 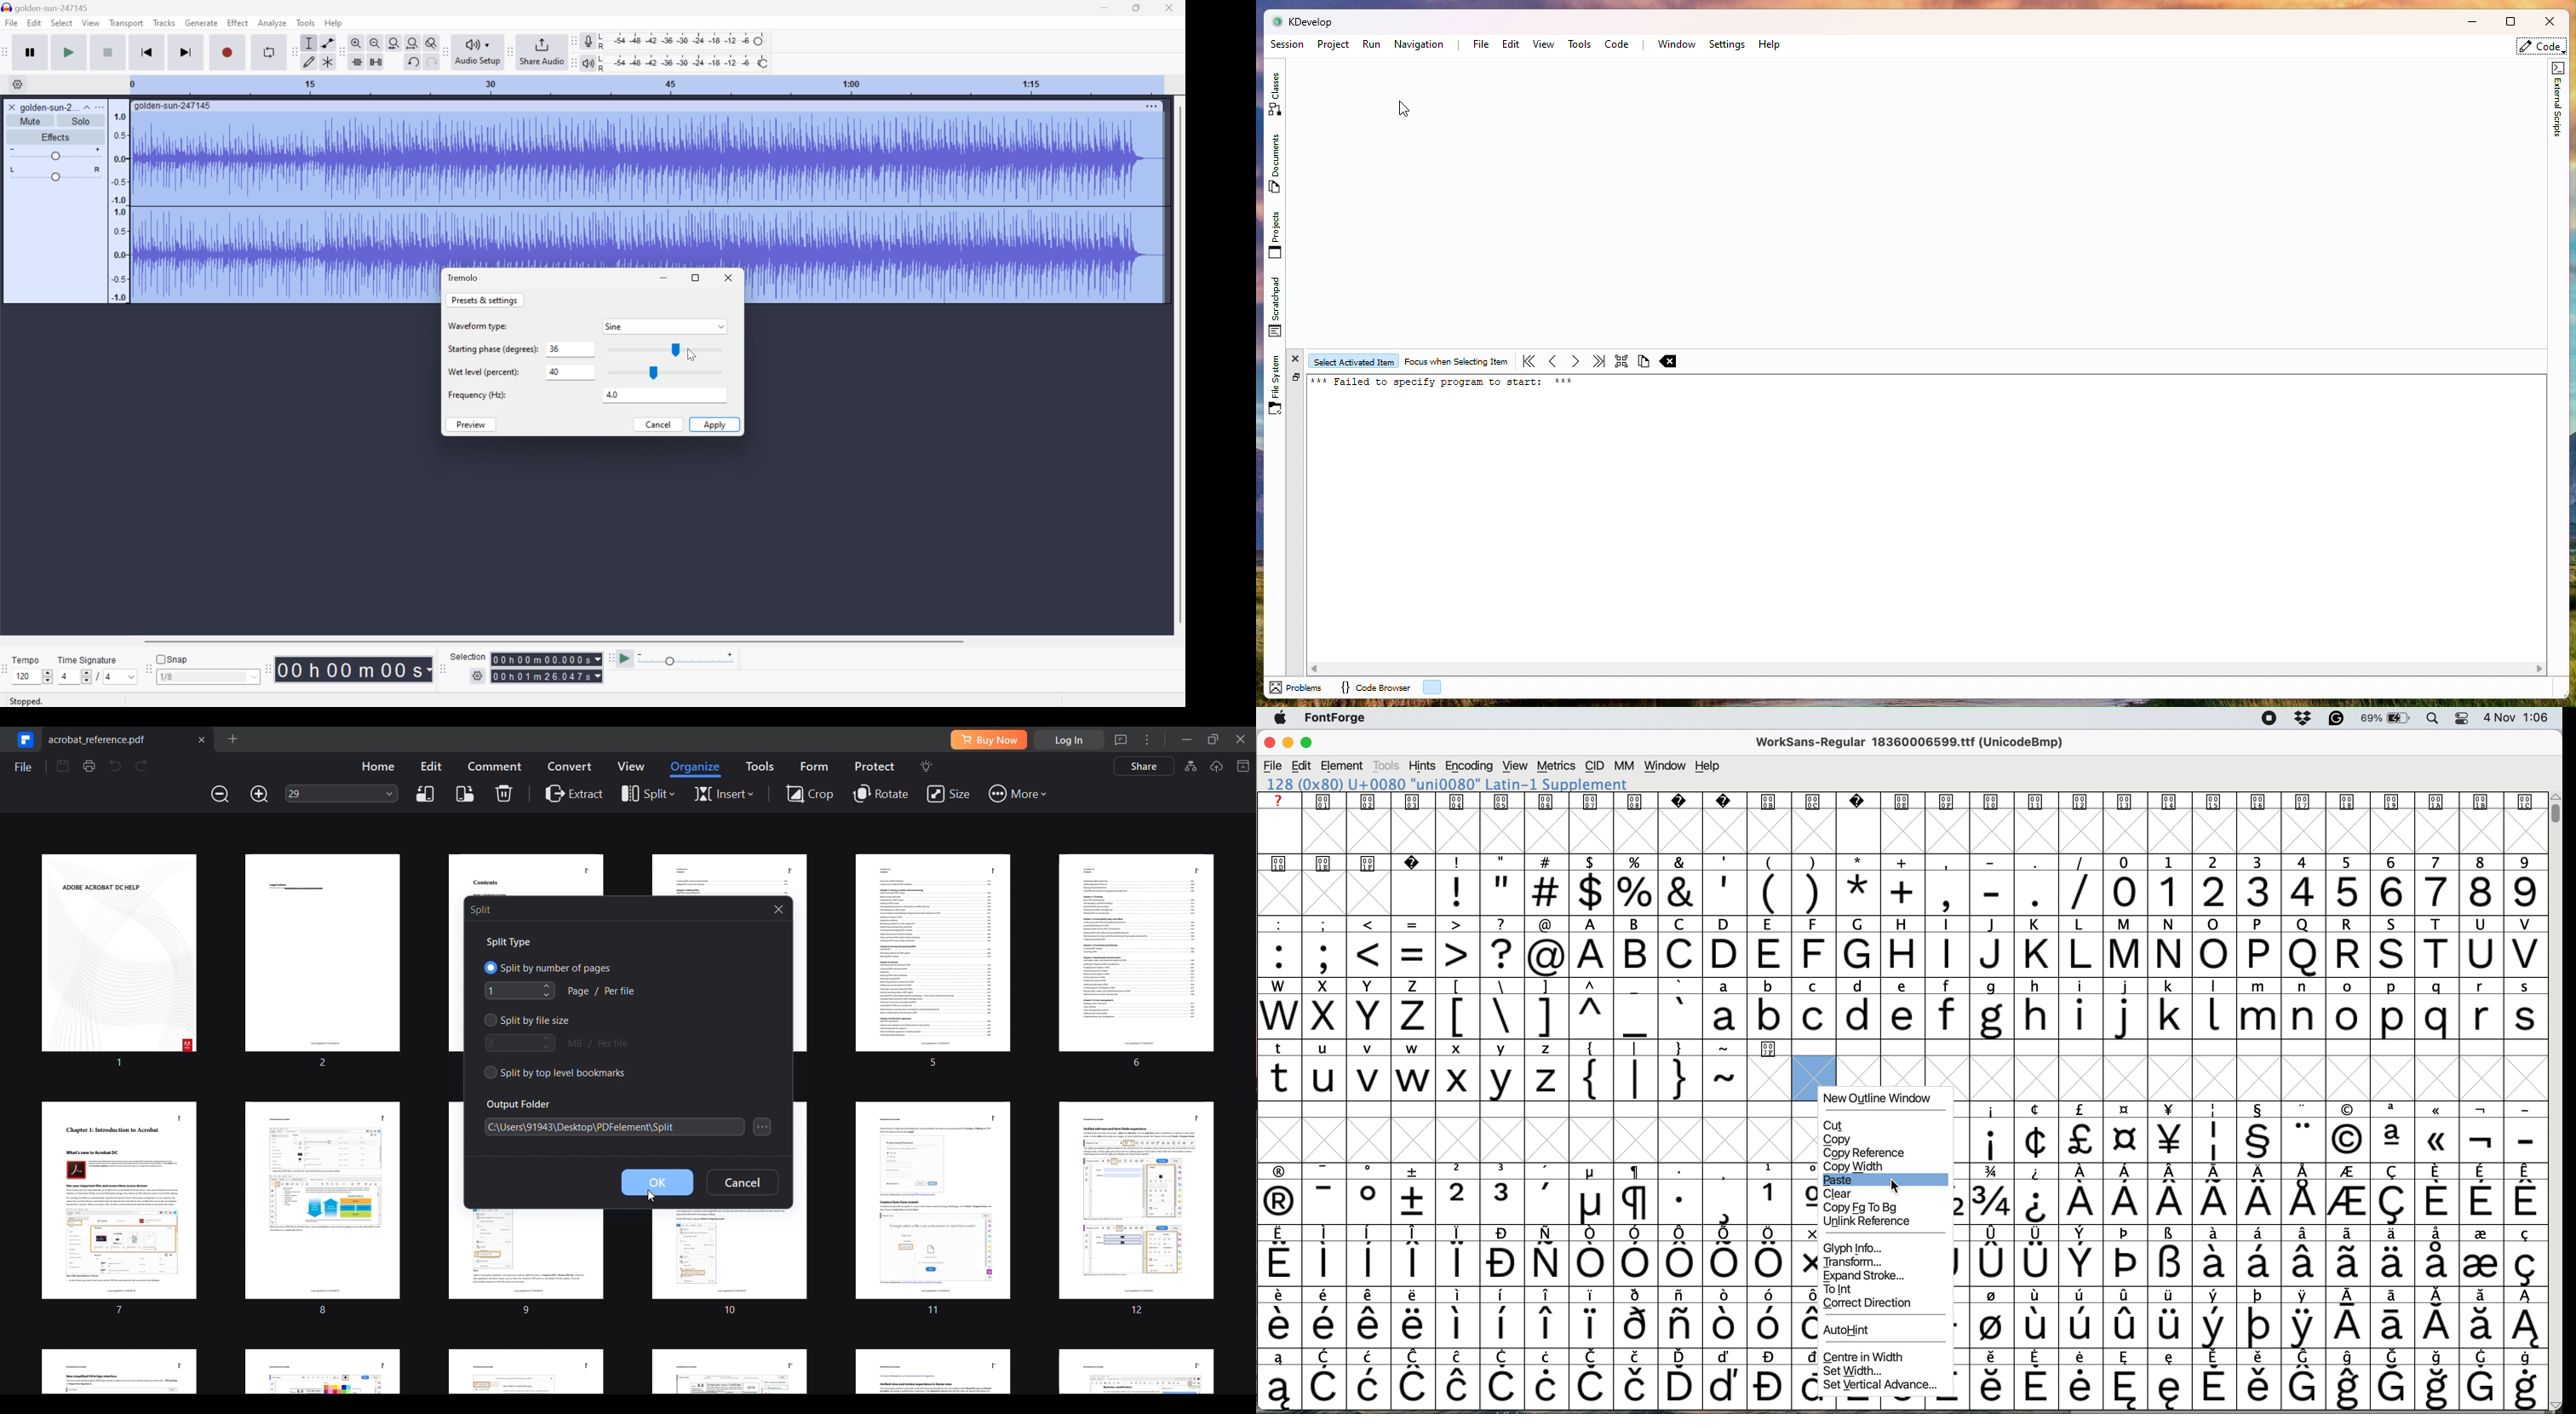 I want to click on Slider, so click(x=52, y=174).